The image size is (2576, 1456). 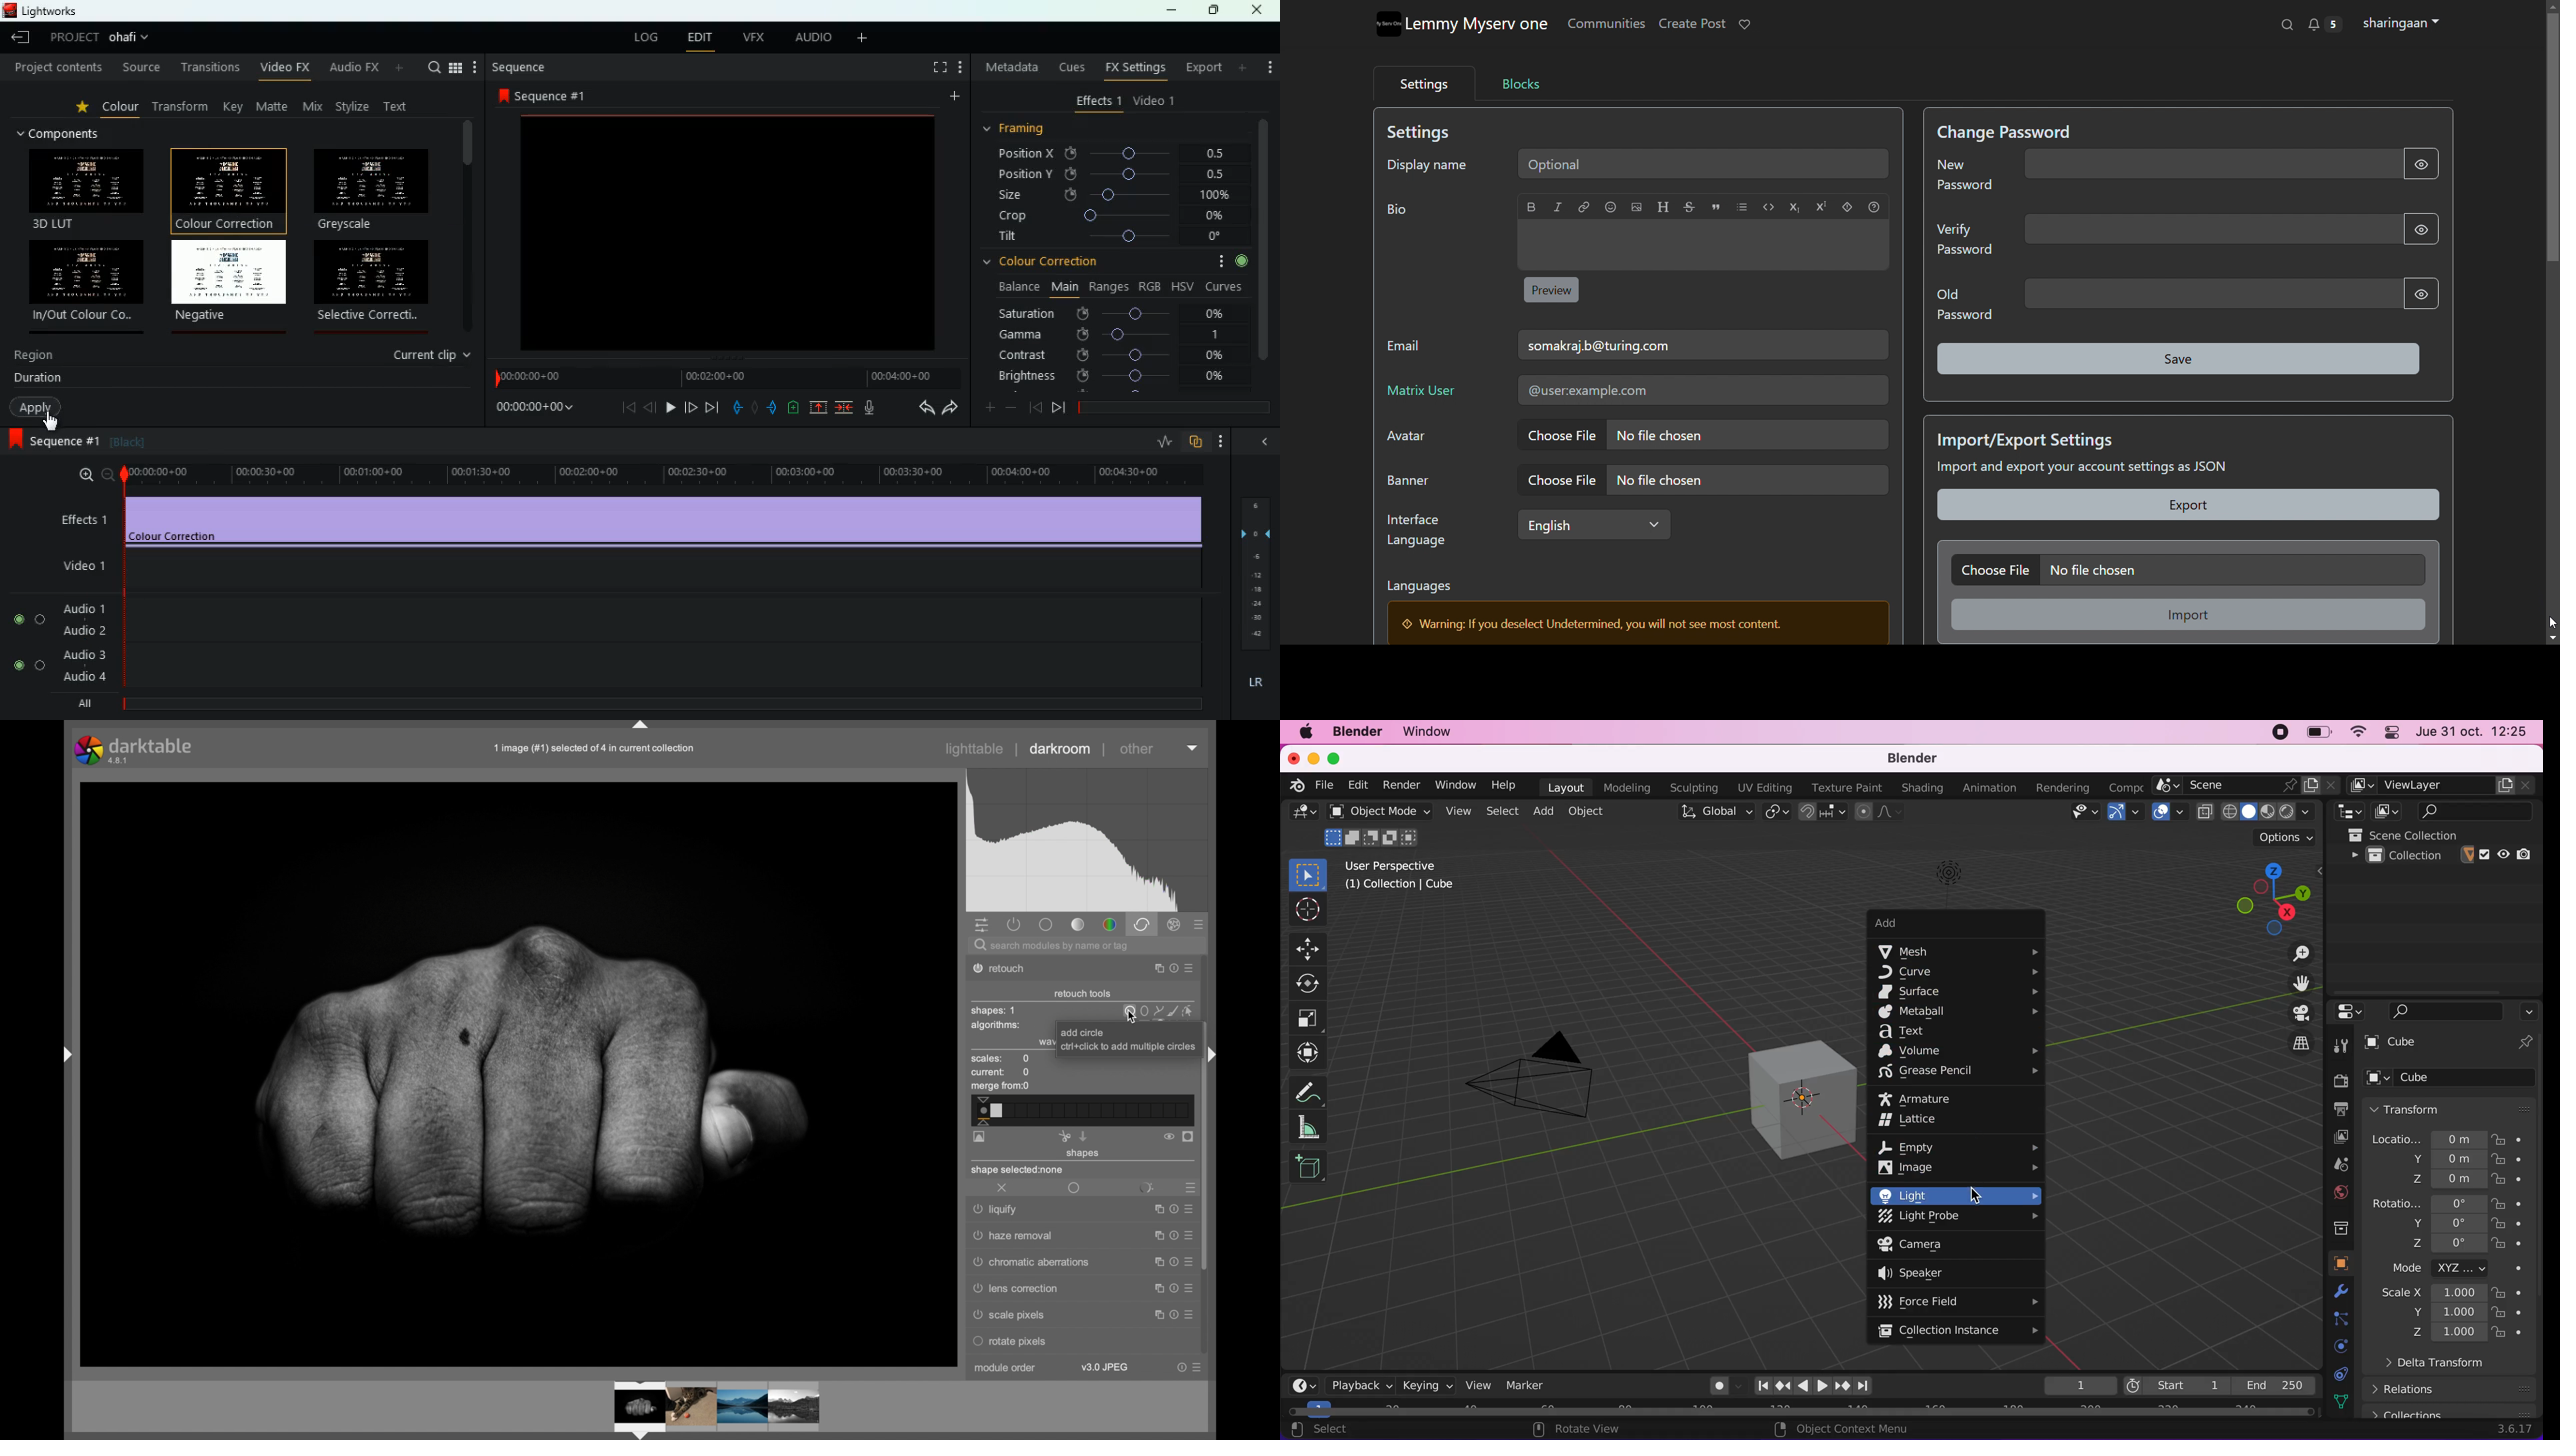 I want to click on display mode, so click(x=2385, y=811).